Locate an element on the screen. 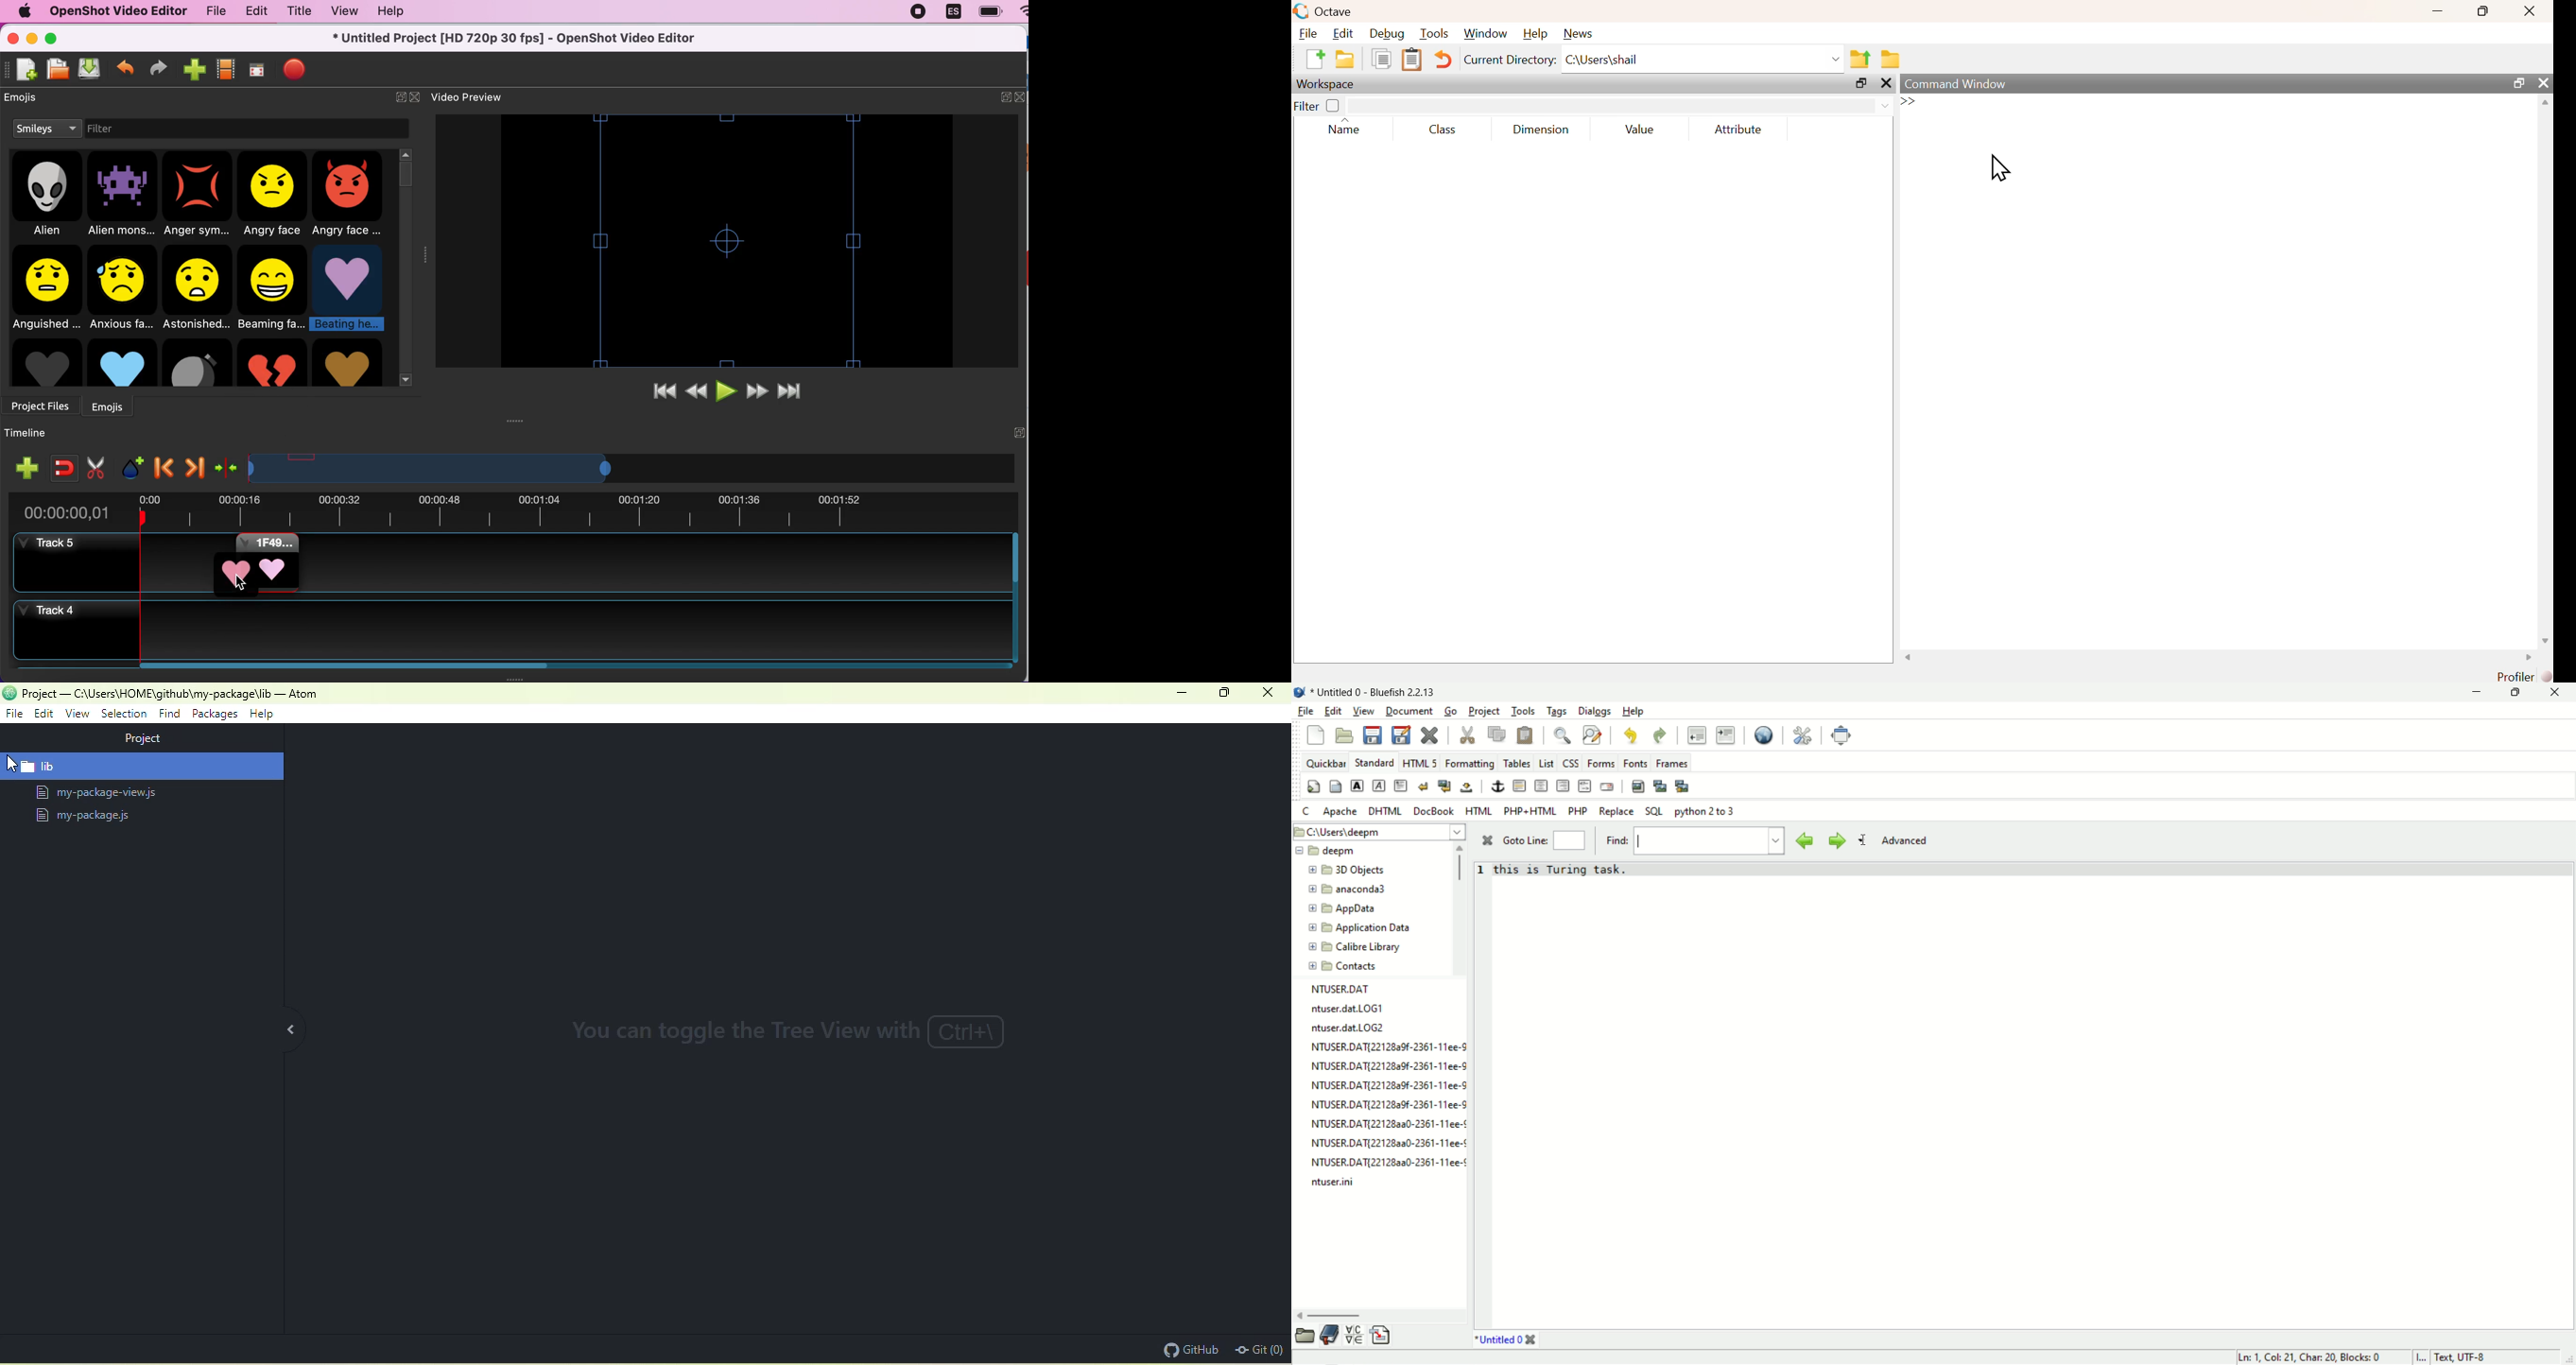  save as is located at coordinates (1401, 734).